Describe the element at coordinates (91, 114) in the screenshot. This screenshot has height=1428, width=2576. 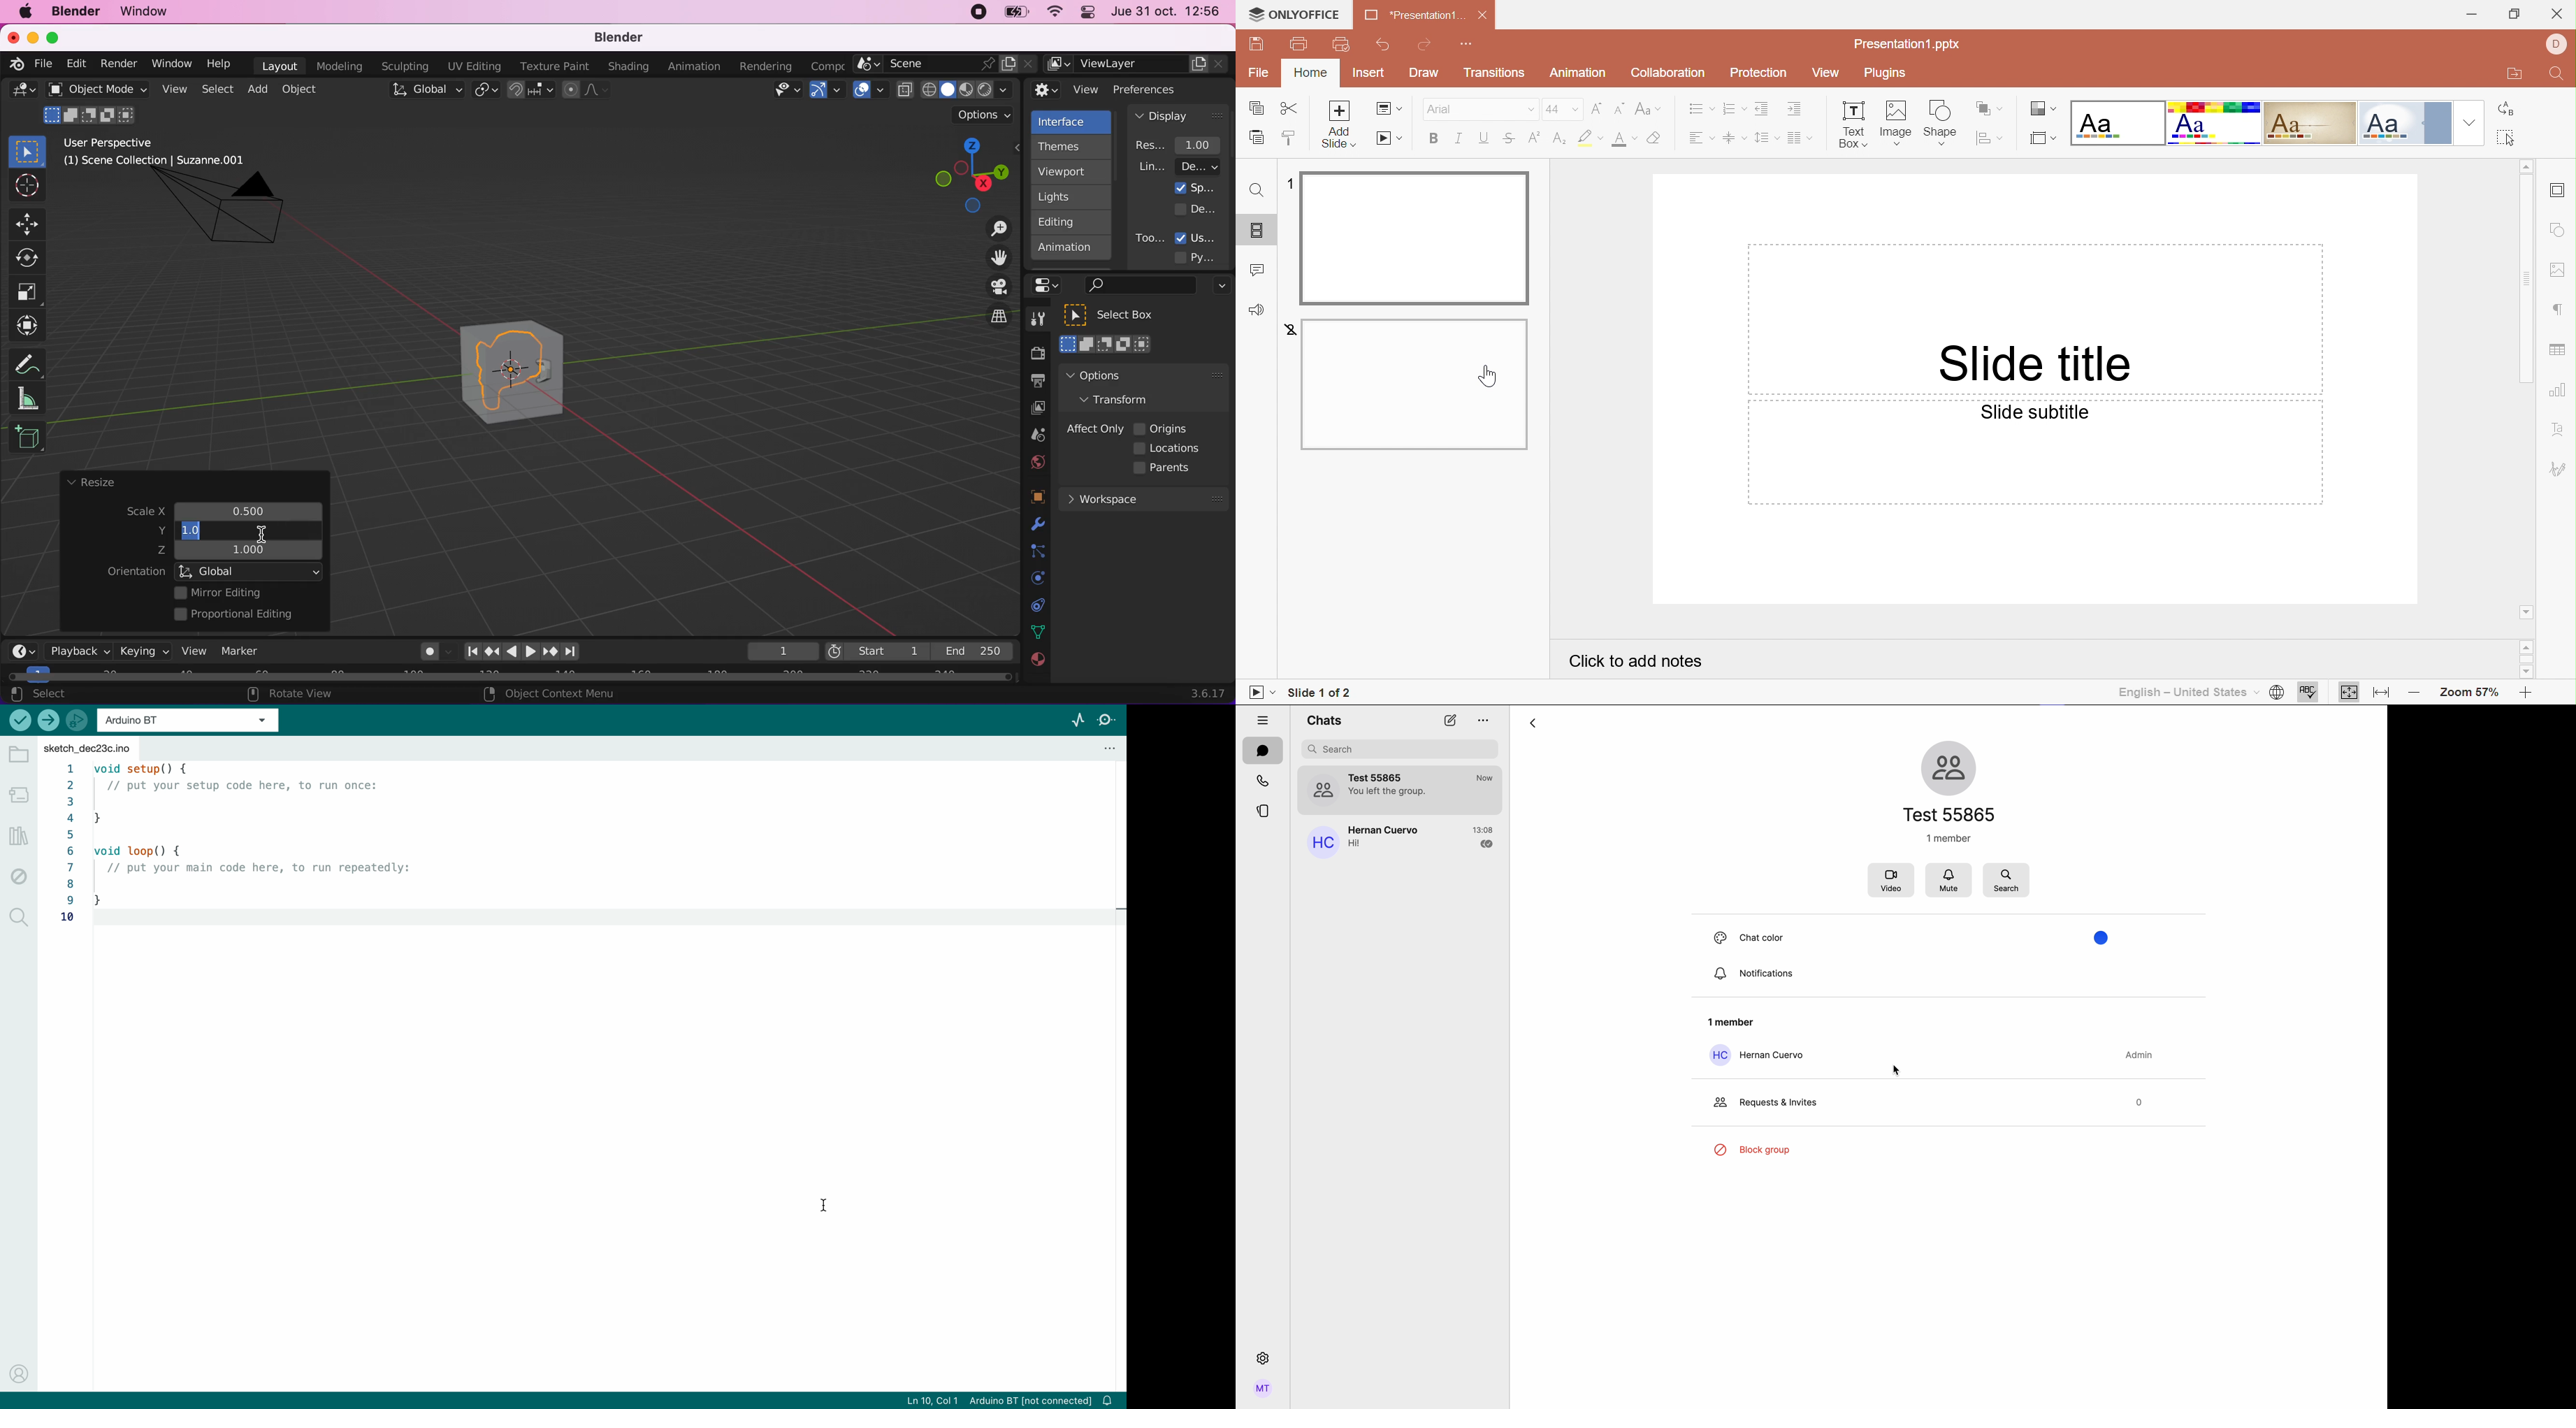
I see `mode` at that location.